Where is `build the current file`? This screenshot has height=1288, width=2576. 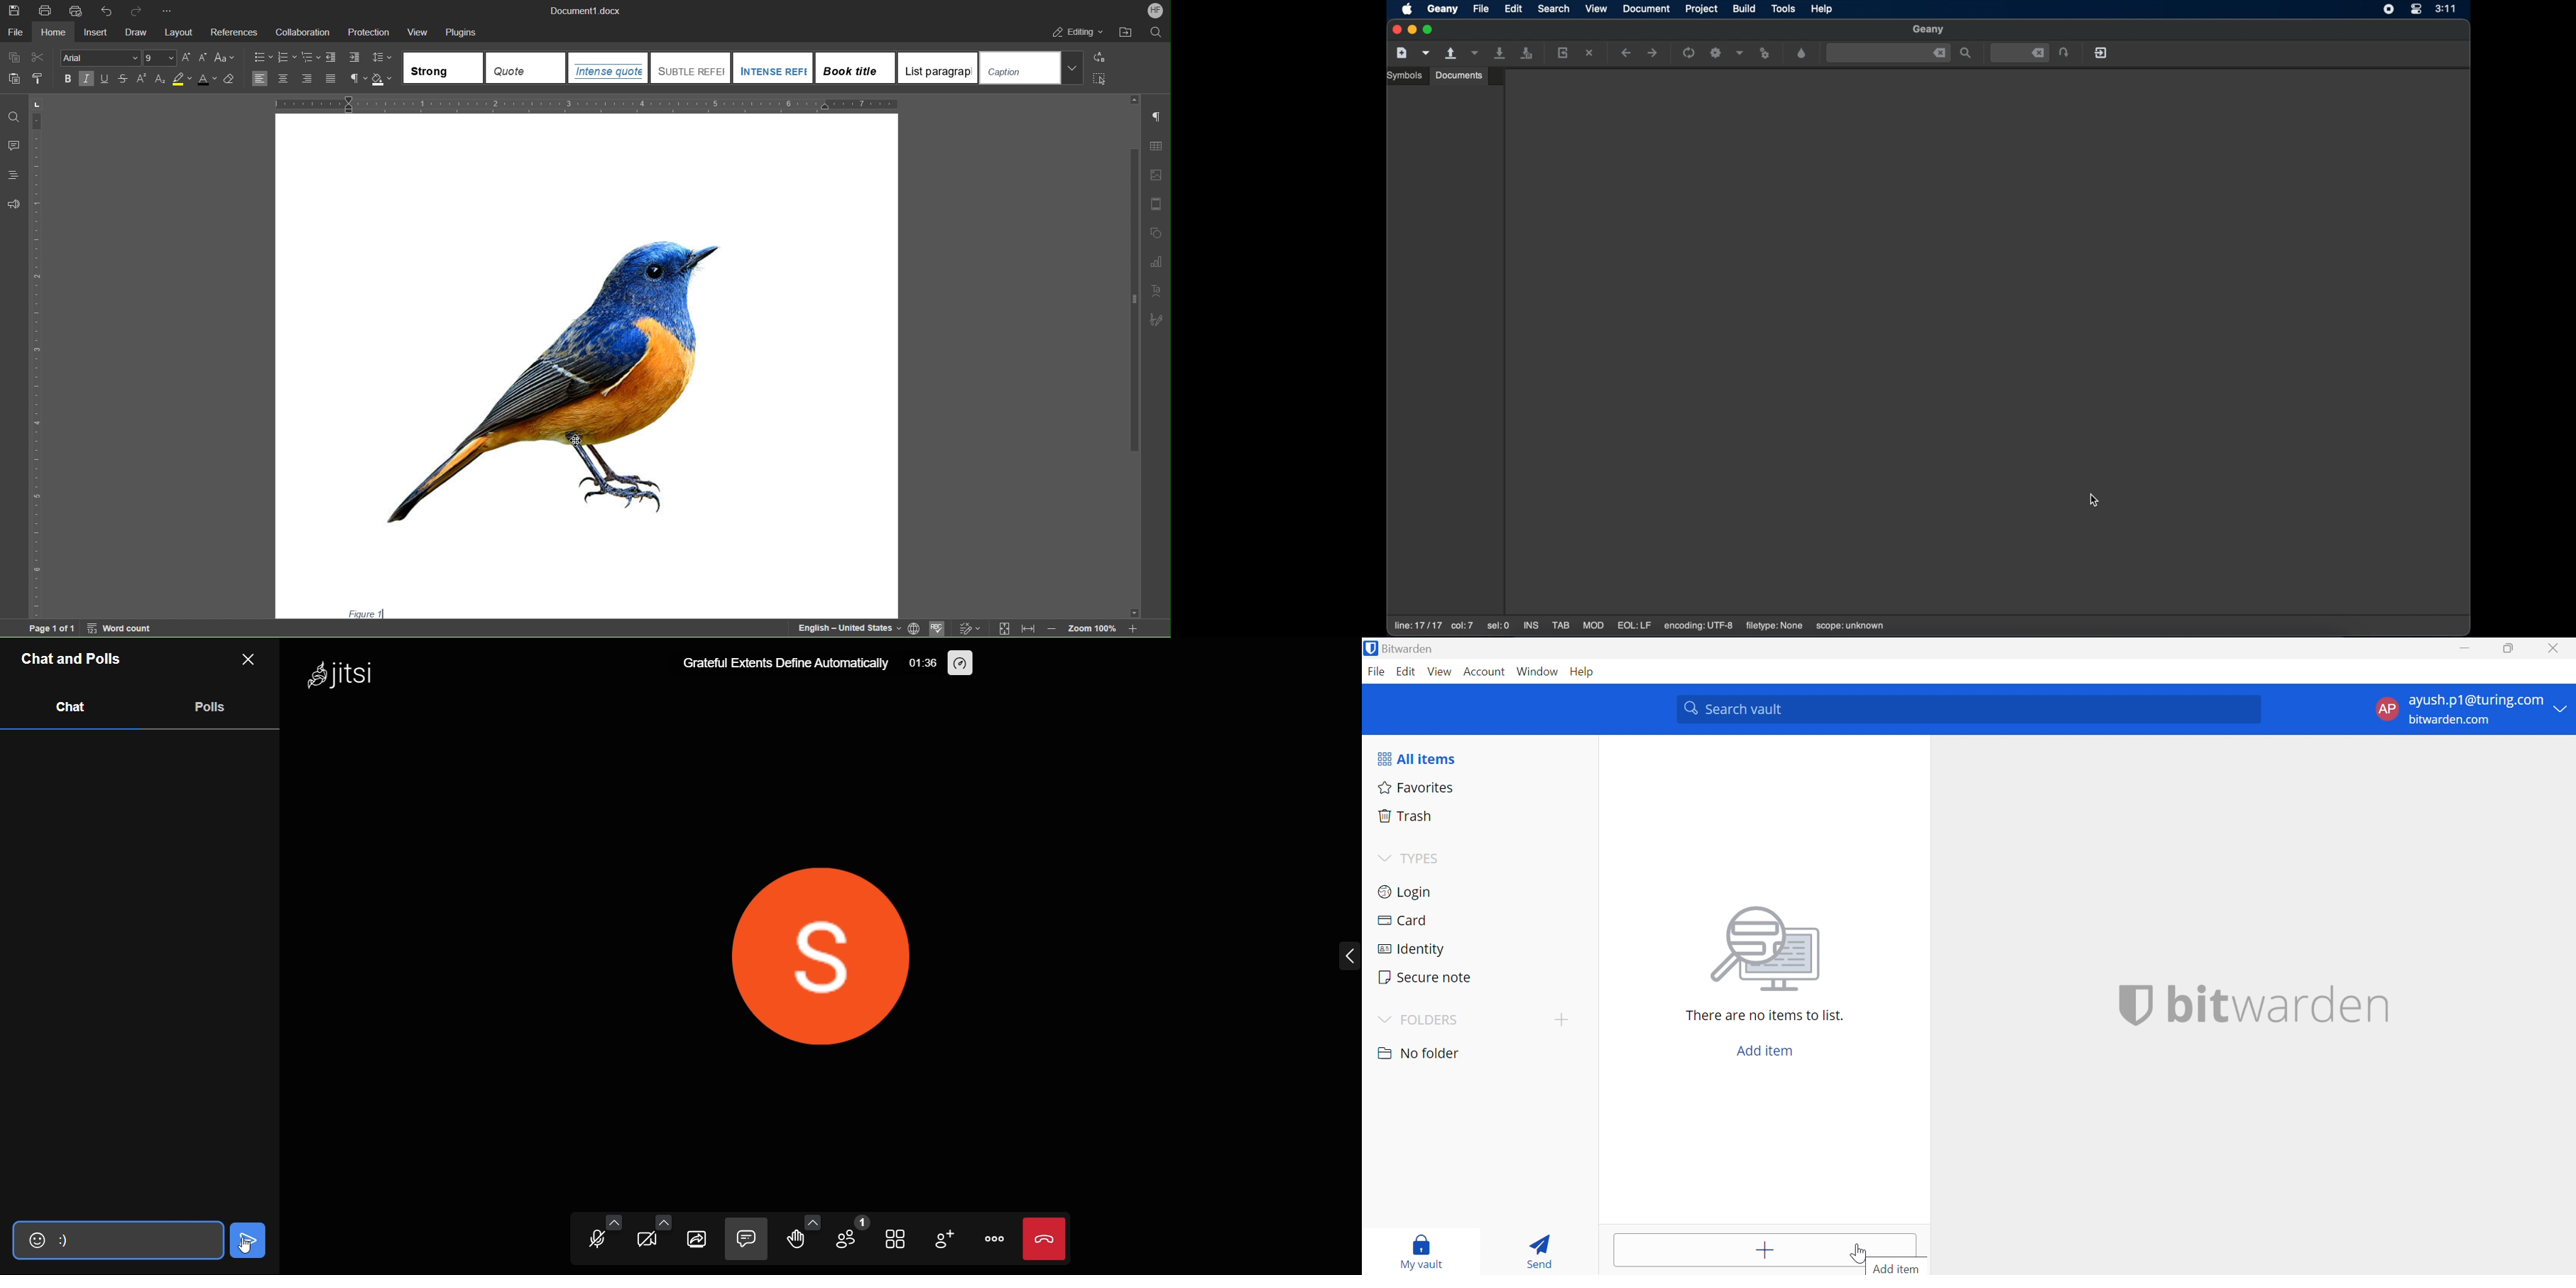 build the current file is located at coordinates (1717, 54).